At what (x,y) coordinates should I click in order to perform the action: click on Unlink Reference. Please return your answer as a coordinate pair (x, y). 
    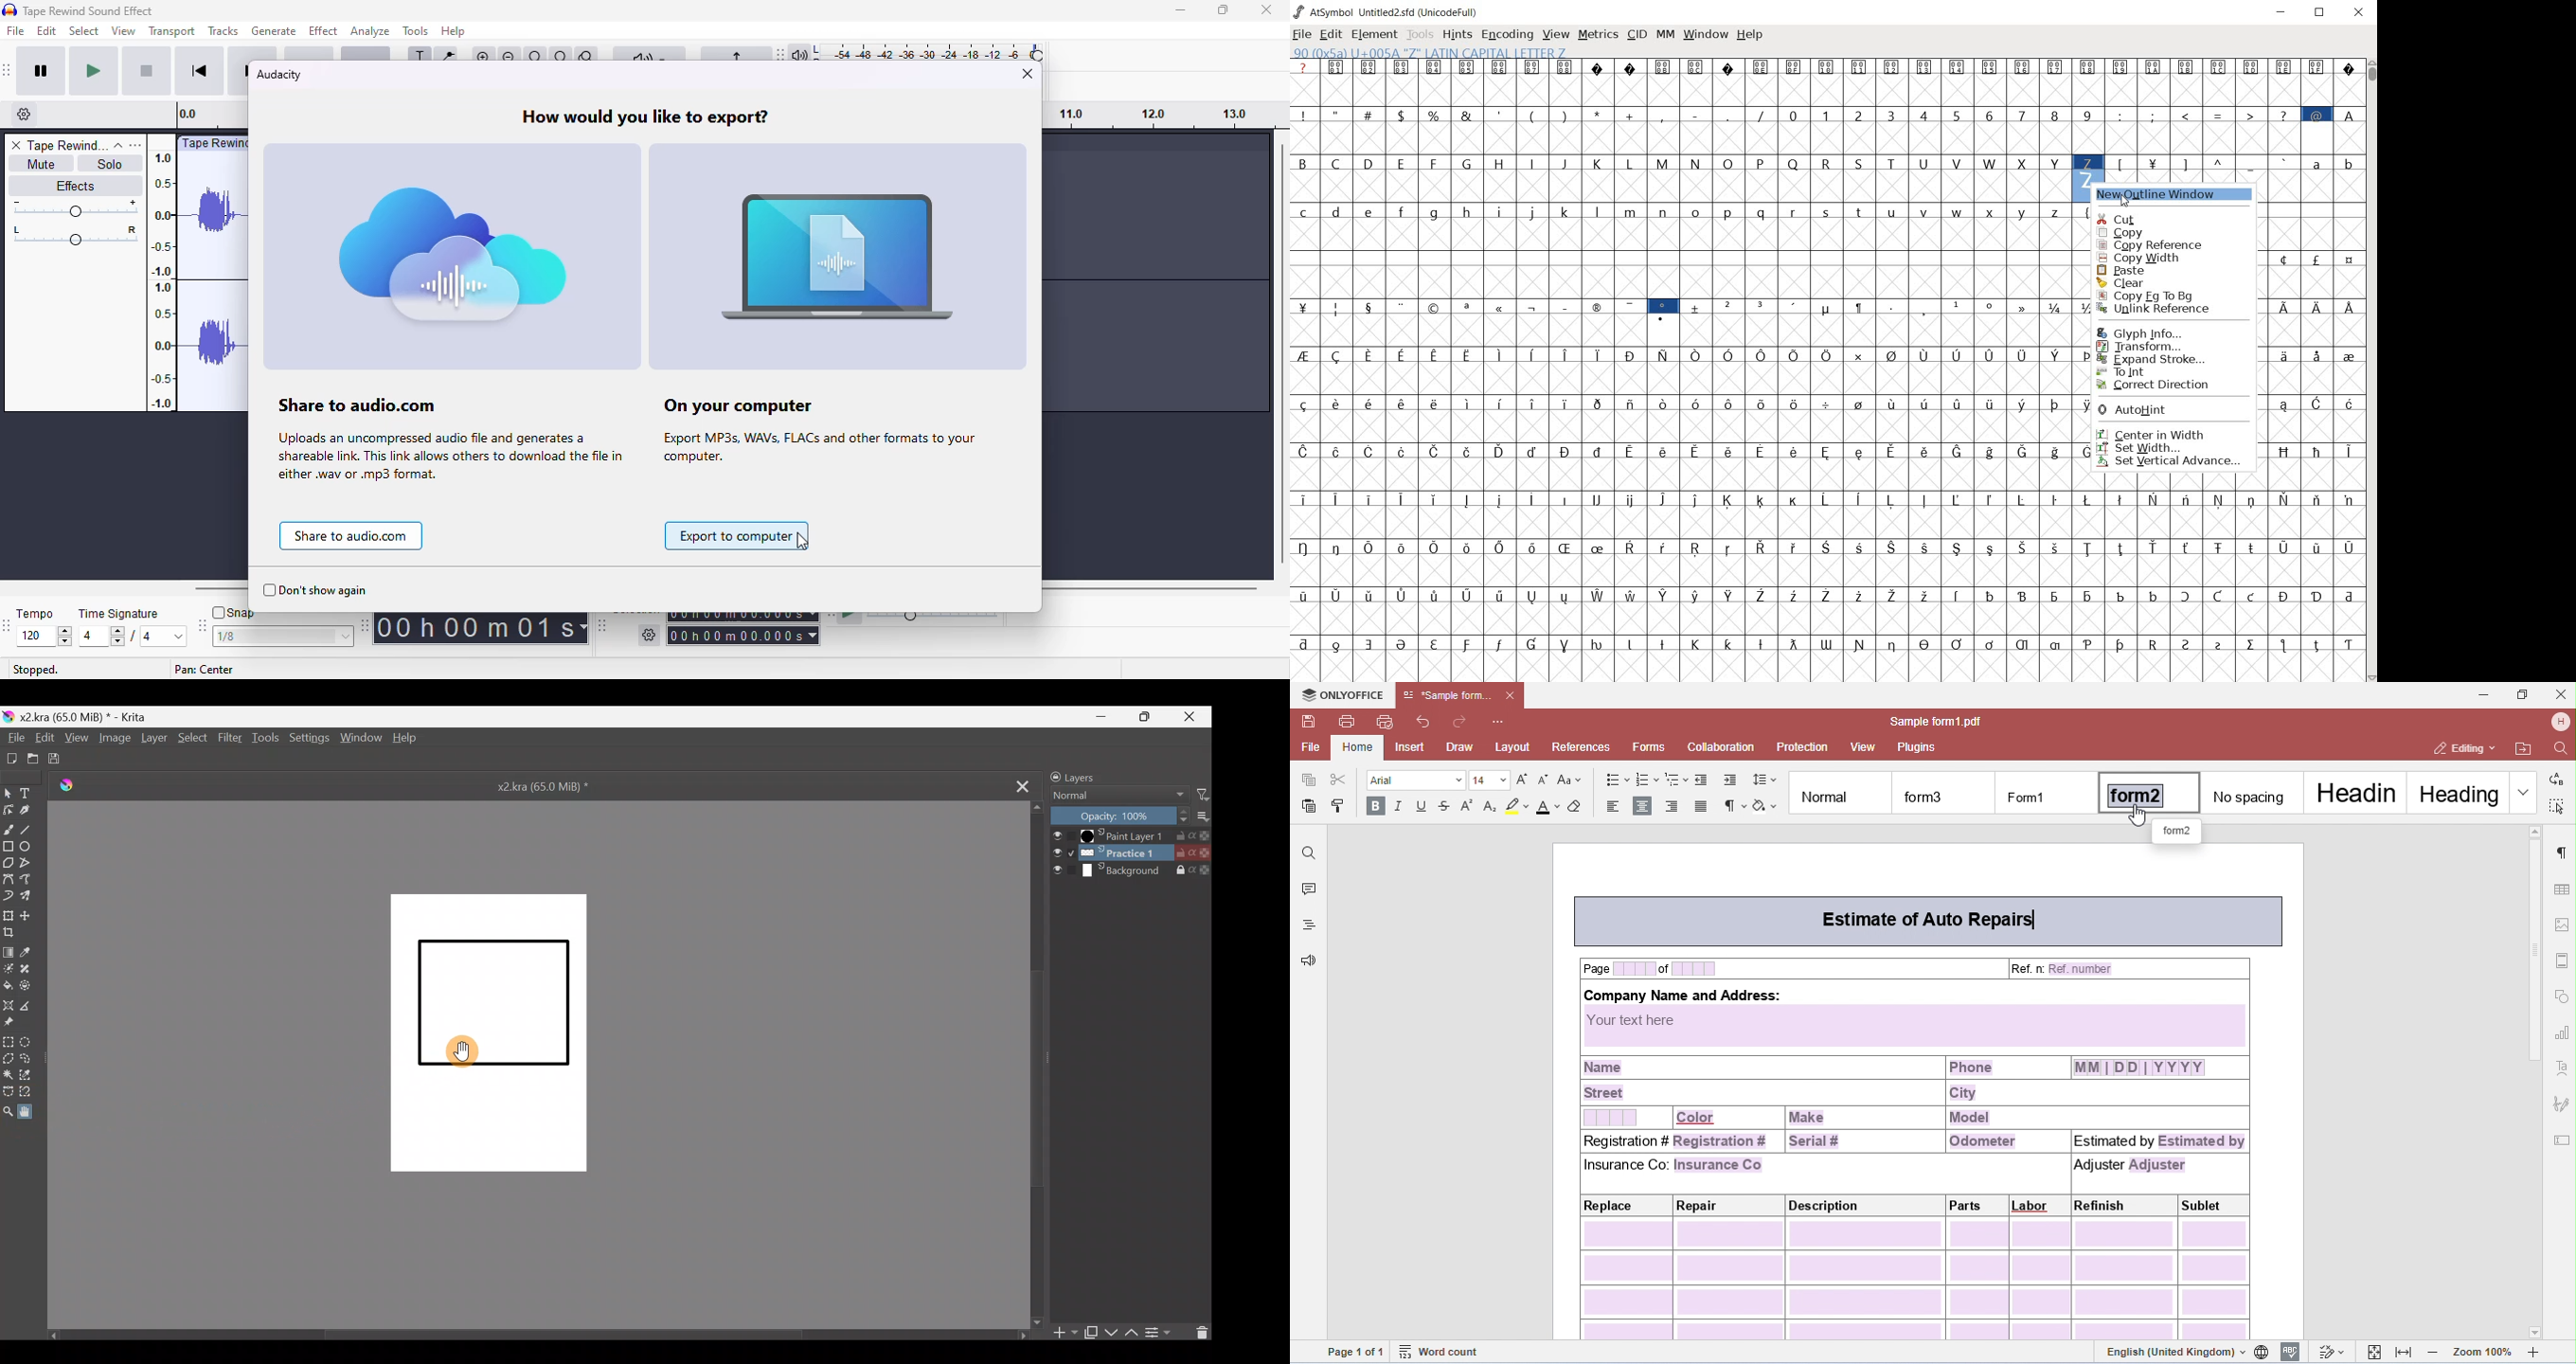
    Looking at the image, I should click on (2157, 310).